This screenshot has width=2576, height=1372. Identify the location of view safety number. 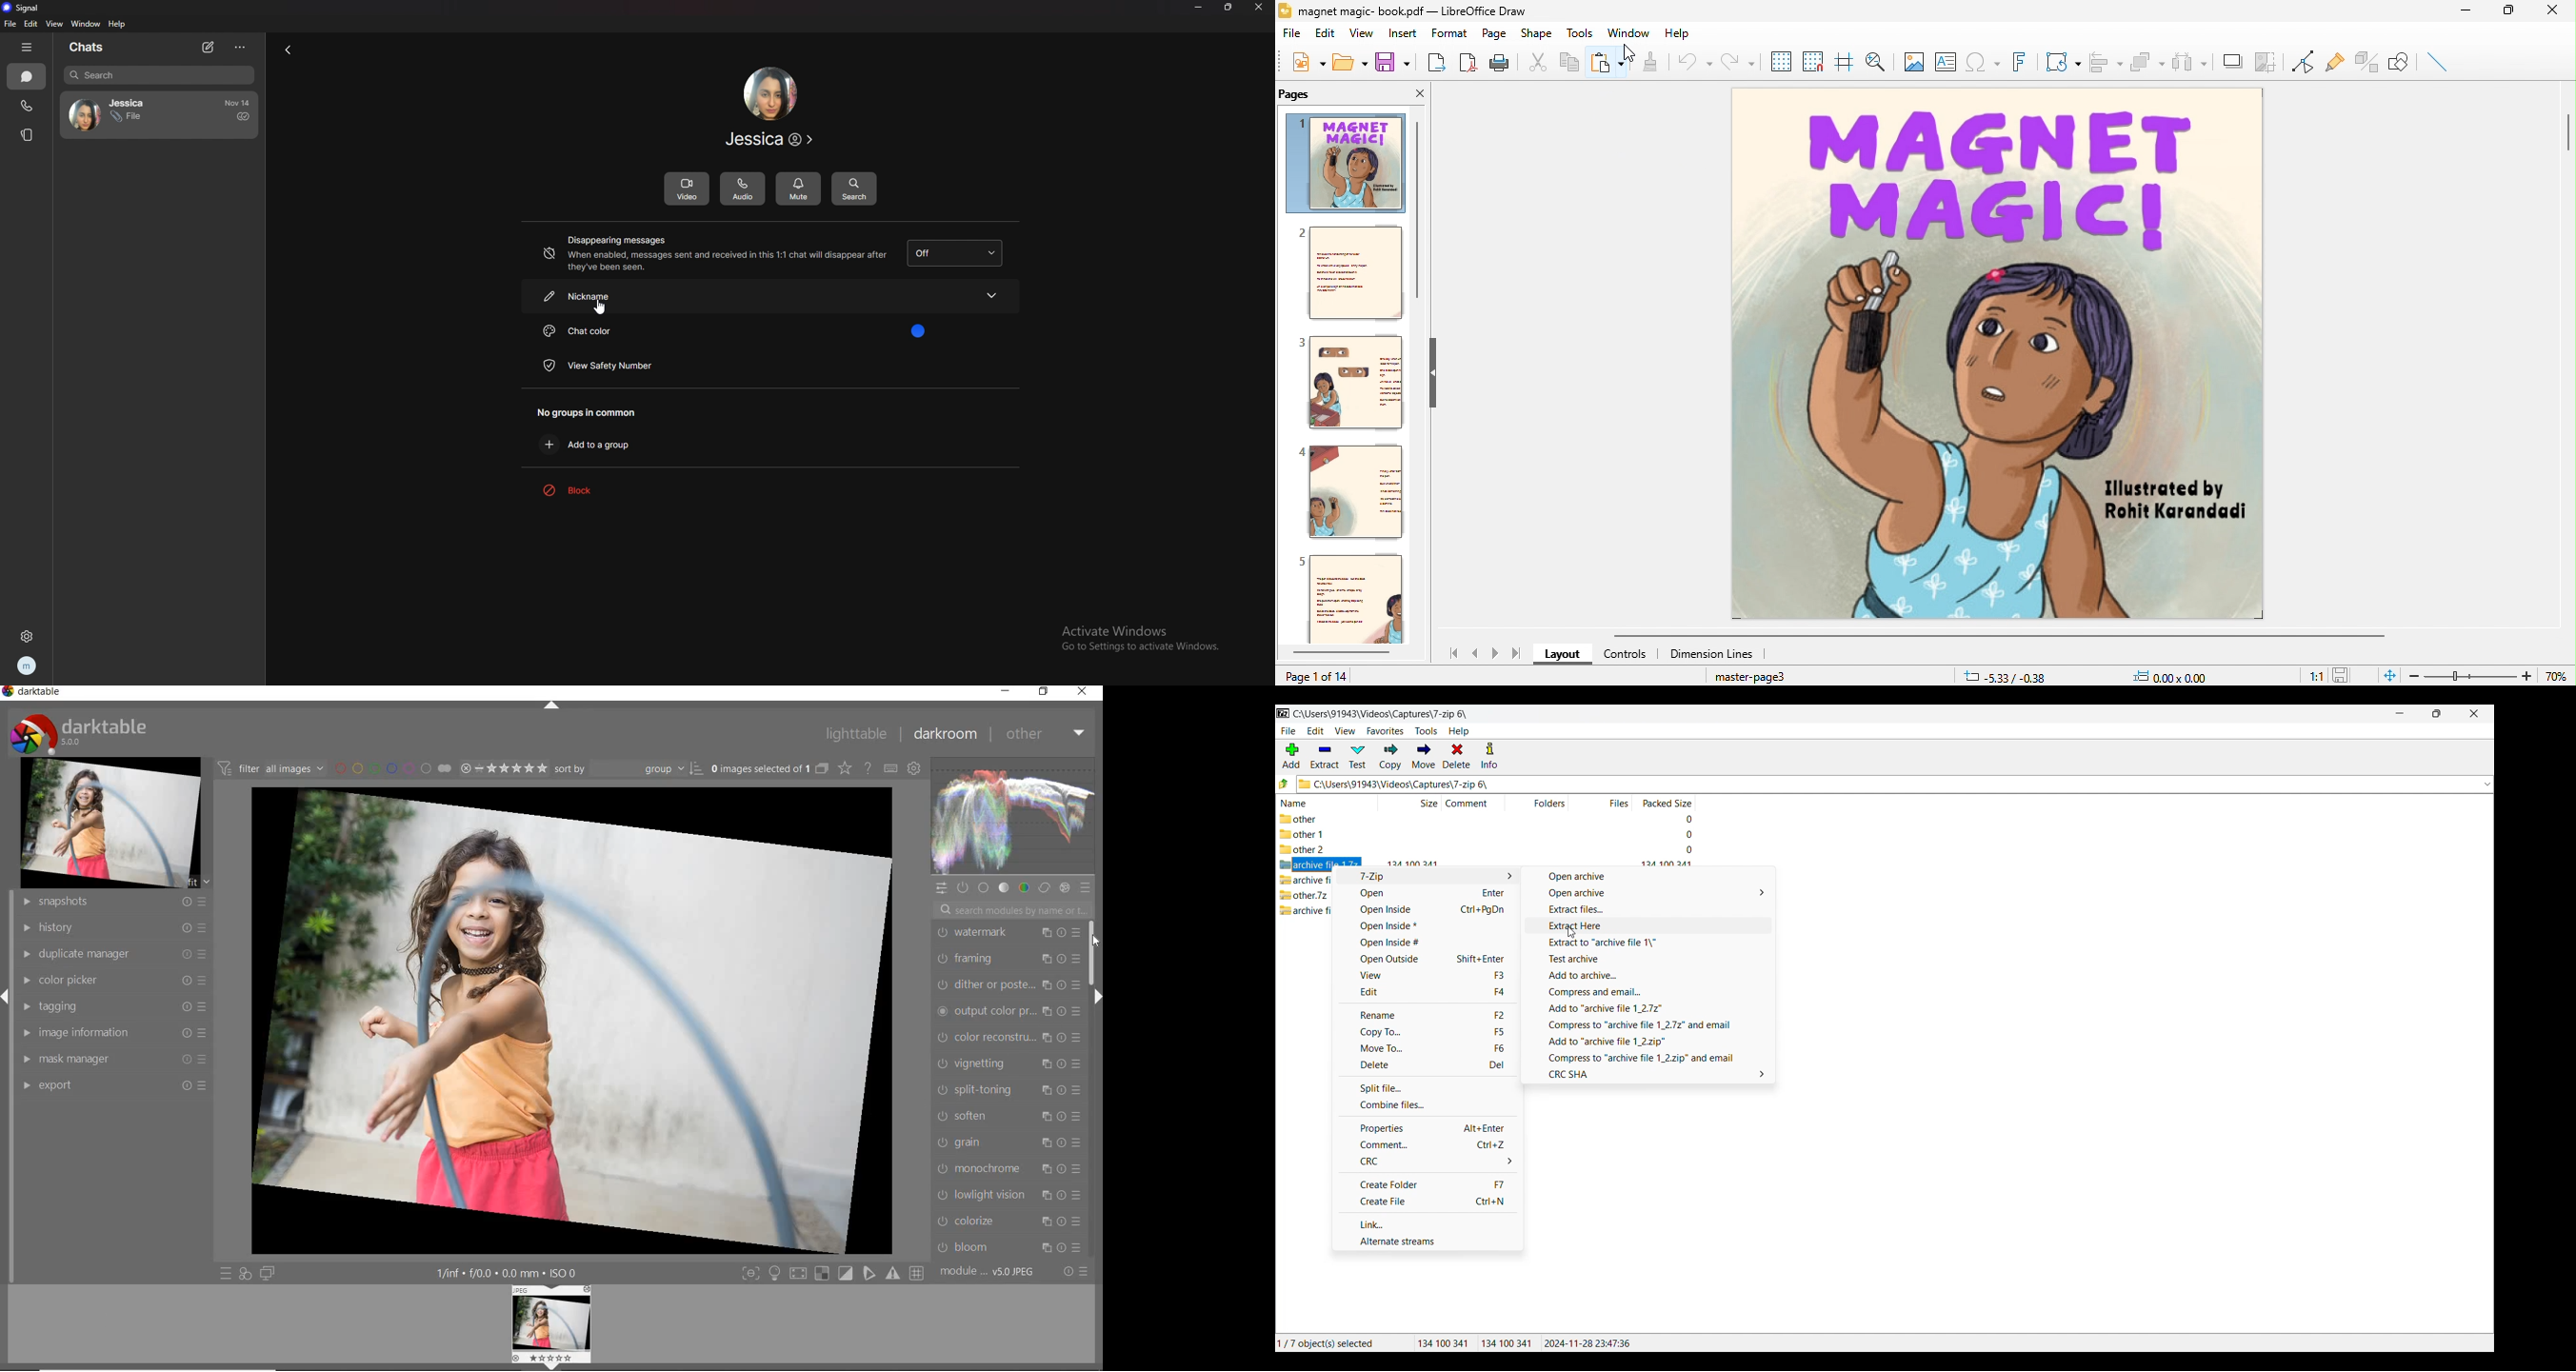
(599, 365).